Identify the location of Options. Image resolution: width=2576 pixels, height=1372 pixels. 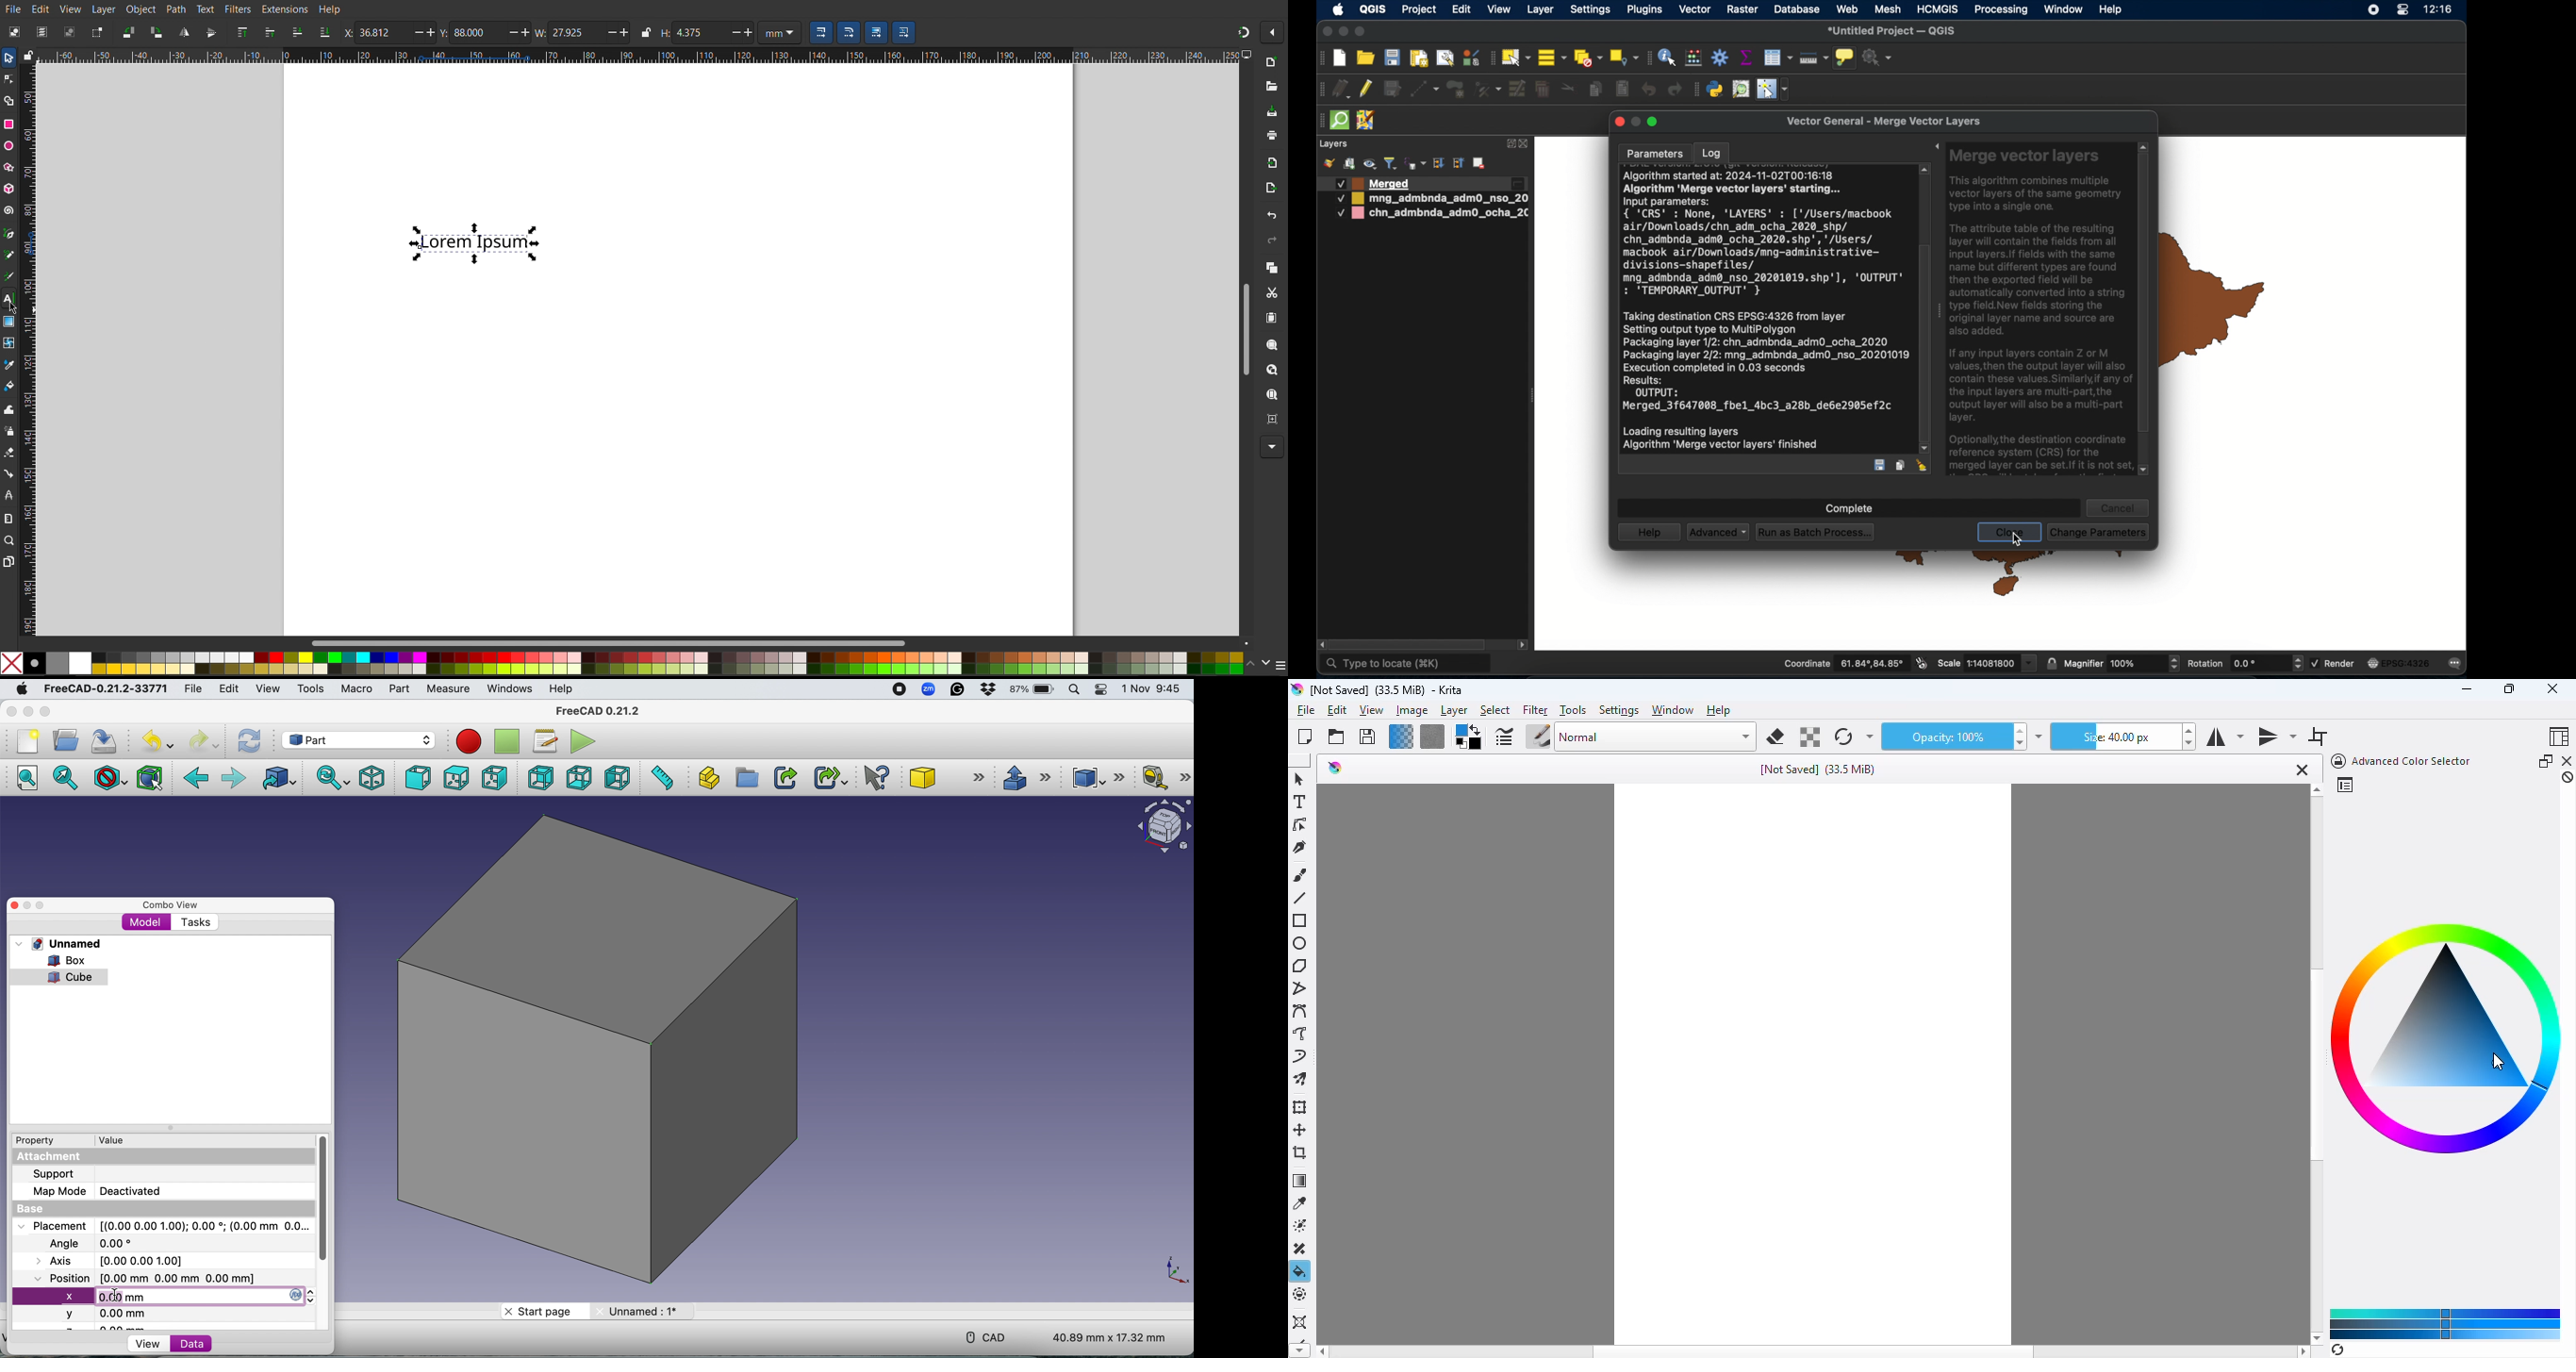
(1275, 33).